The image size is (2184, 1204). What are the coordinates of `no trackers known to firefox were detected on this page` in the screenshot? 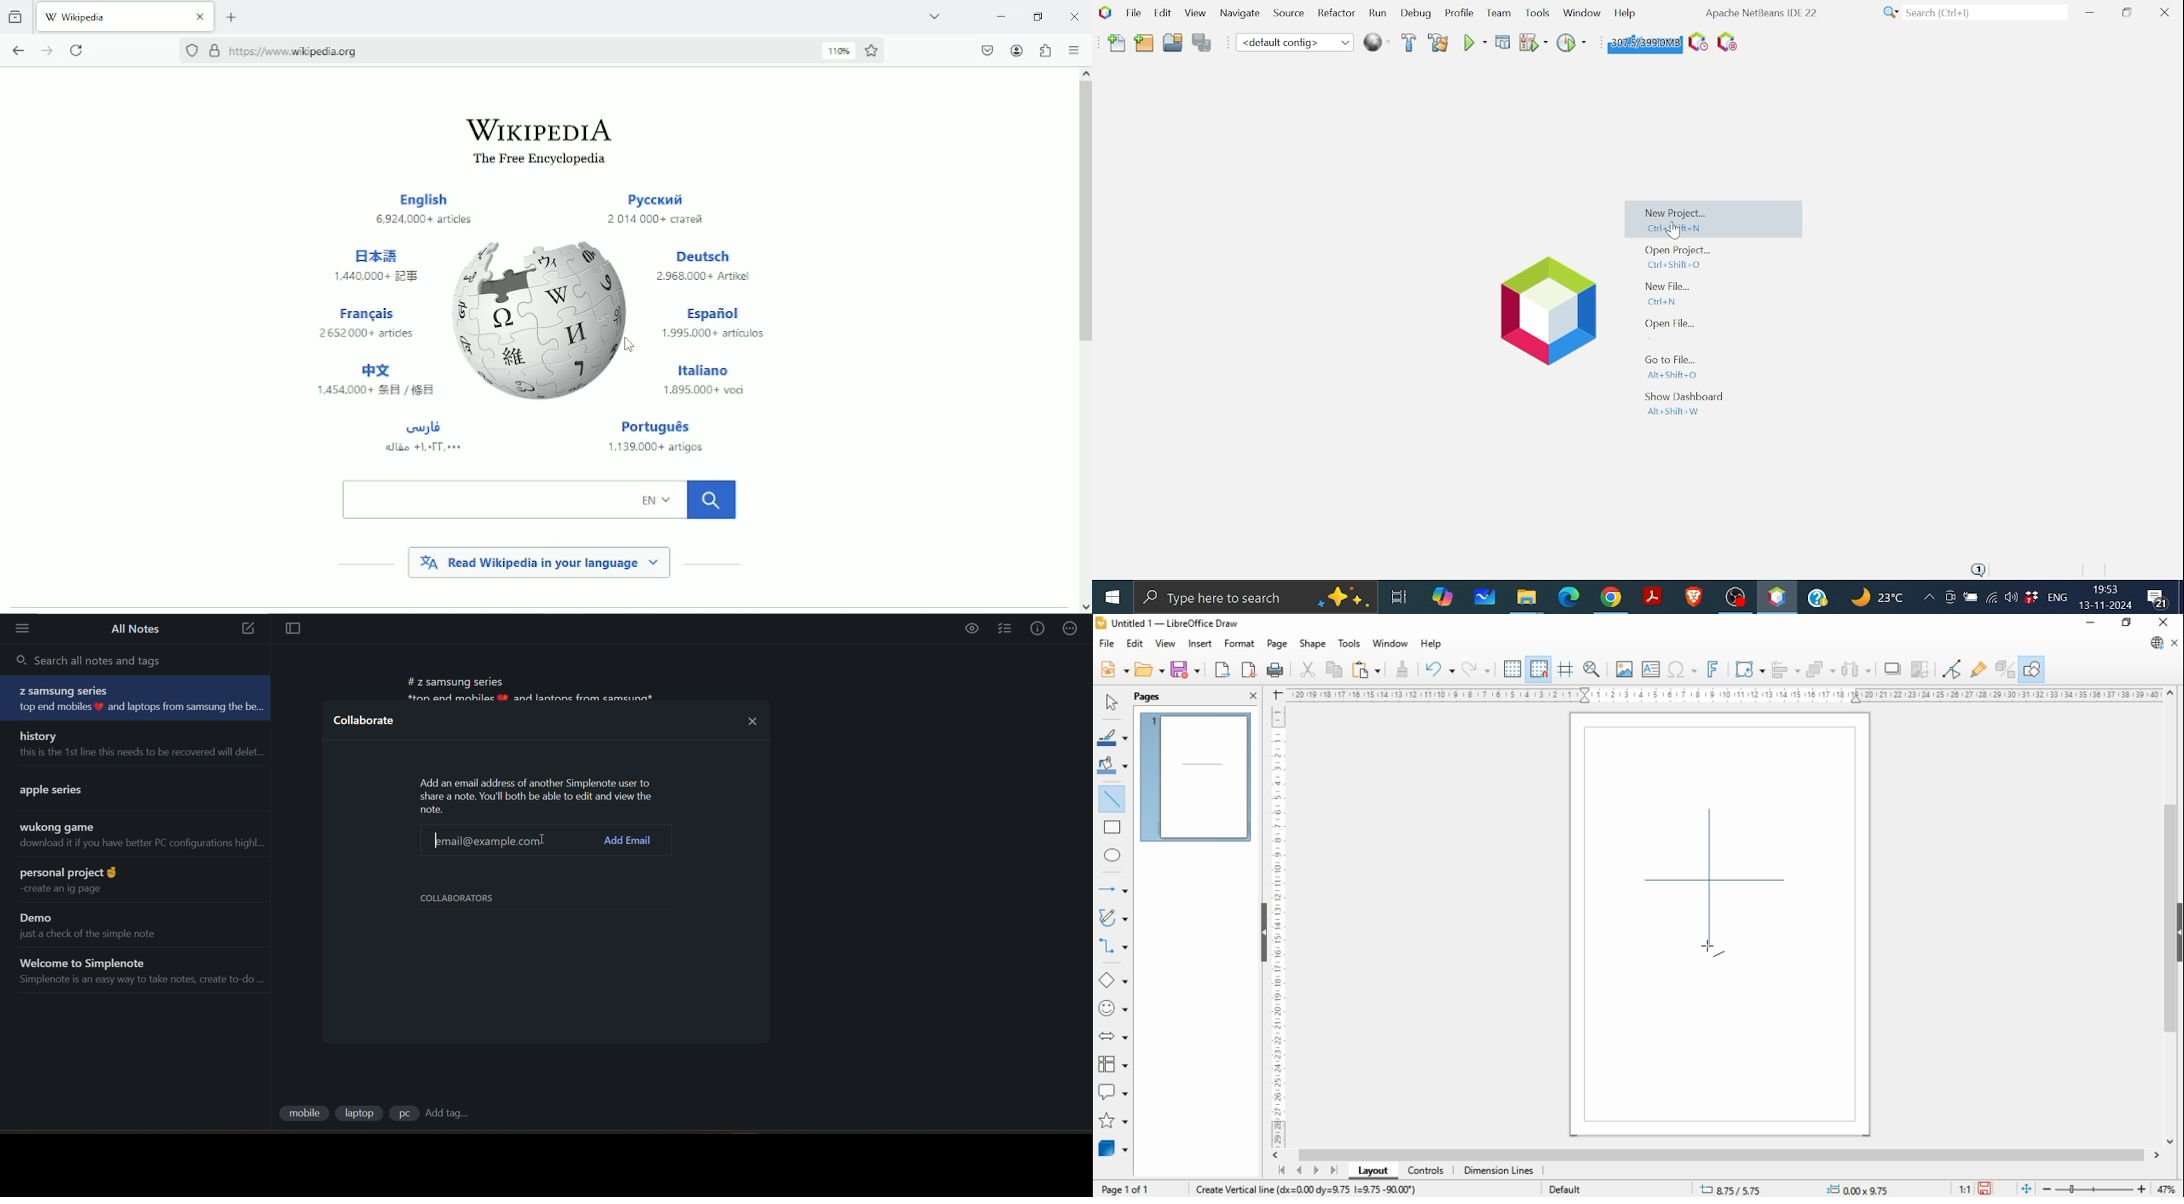 It's located at (191, 50).